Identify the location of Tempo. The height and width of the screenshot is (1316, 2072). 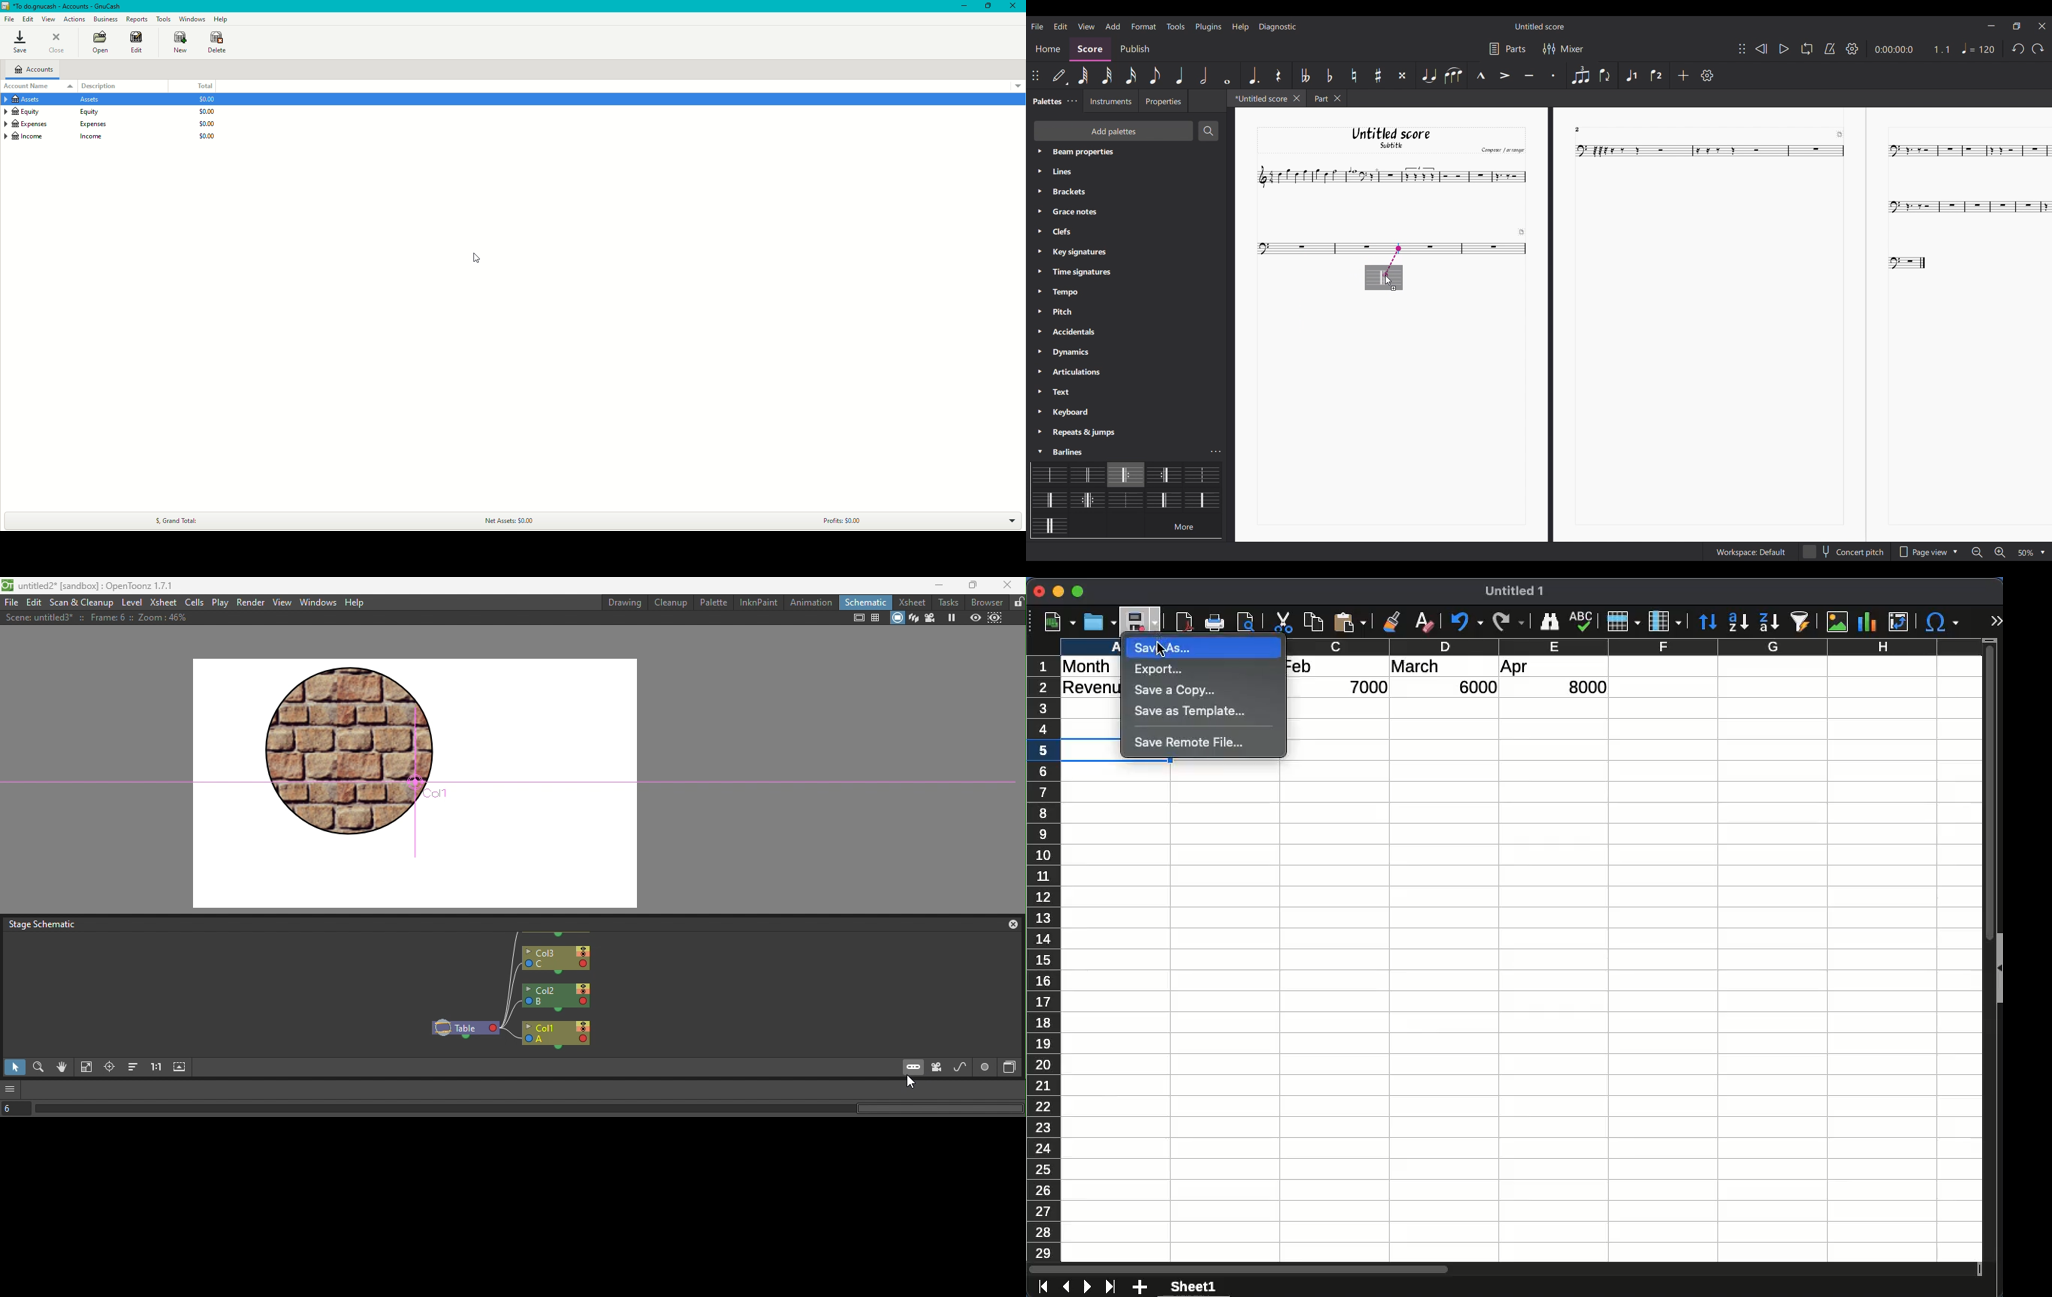
(1978, 48).